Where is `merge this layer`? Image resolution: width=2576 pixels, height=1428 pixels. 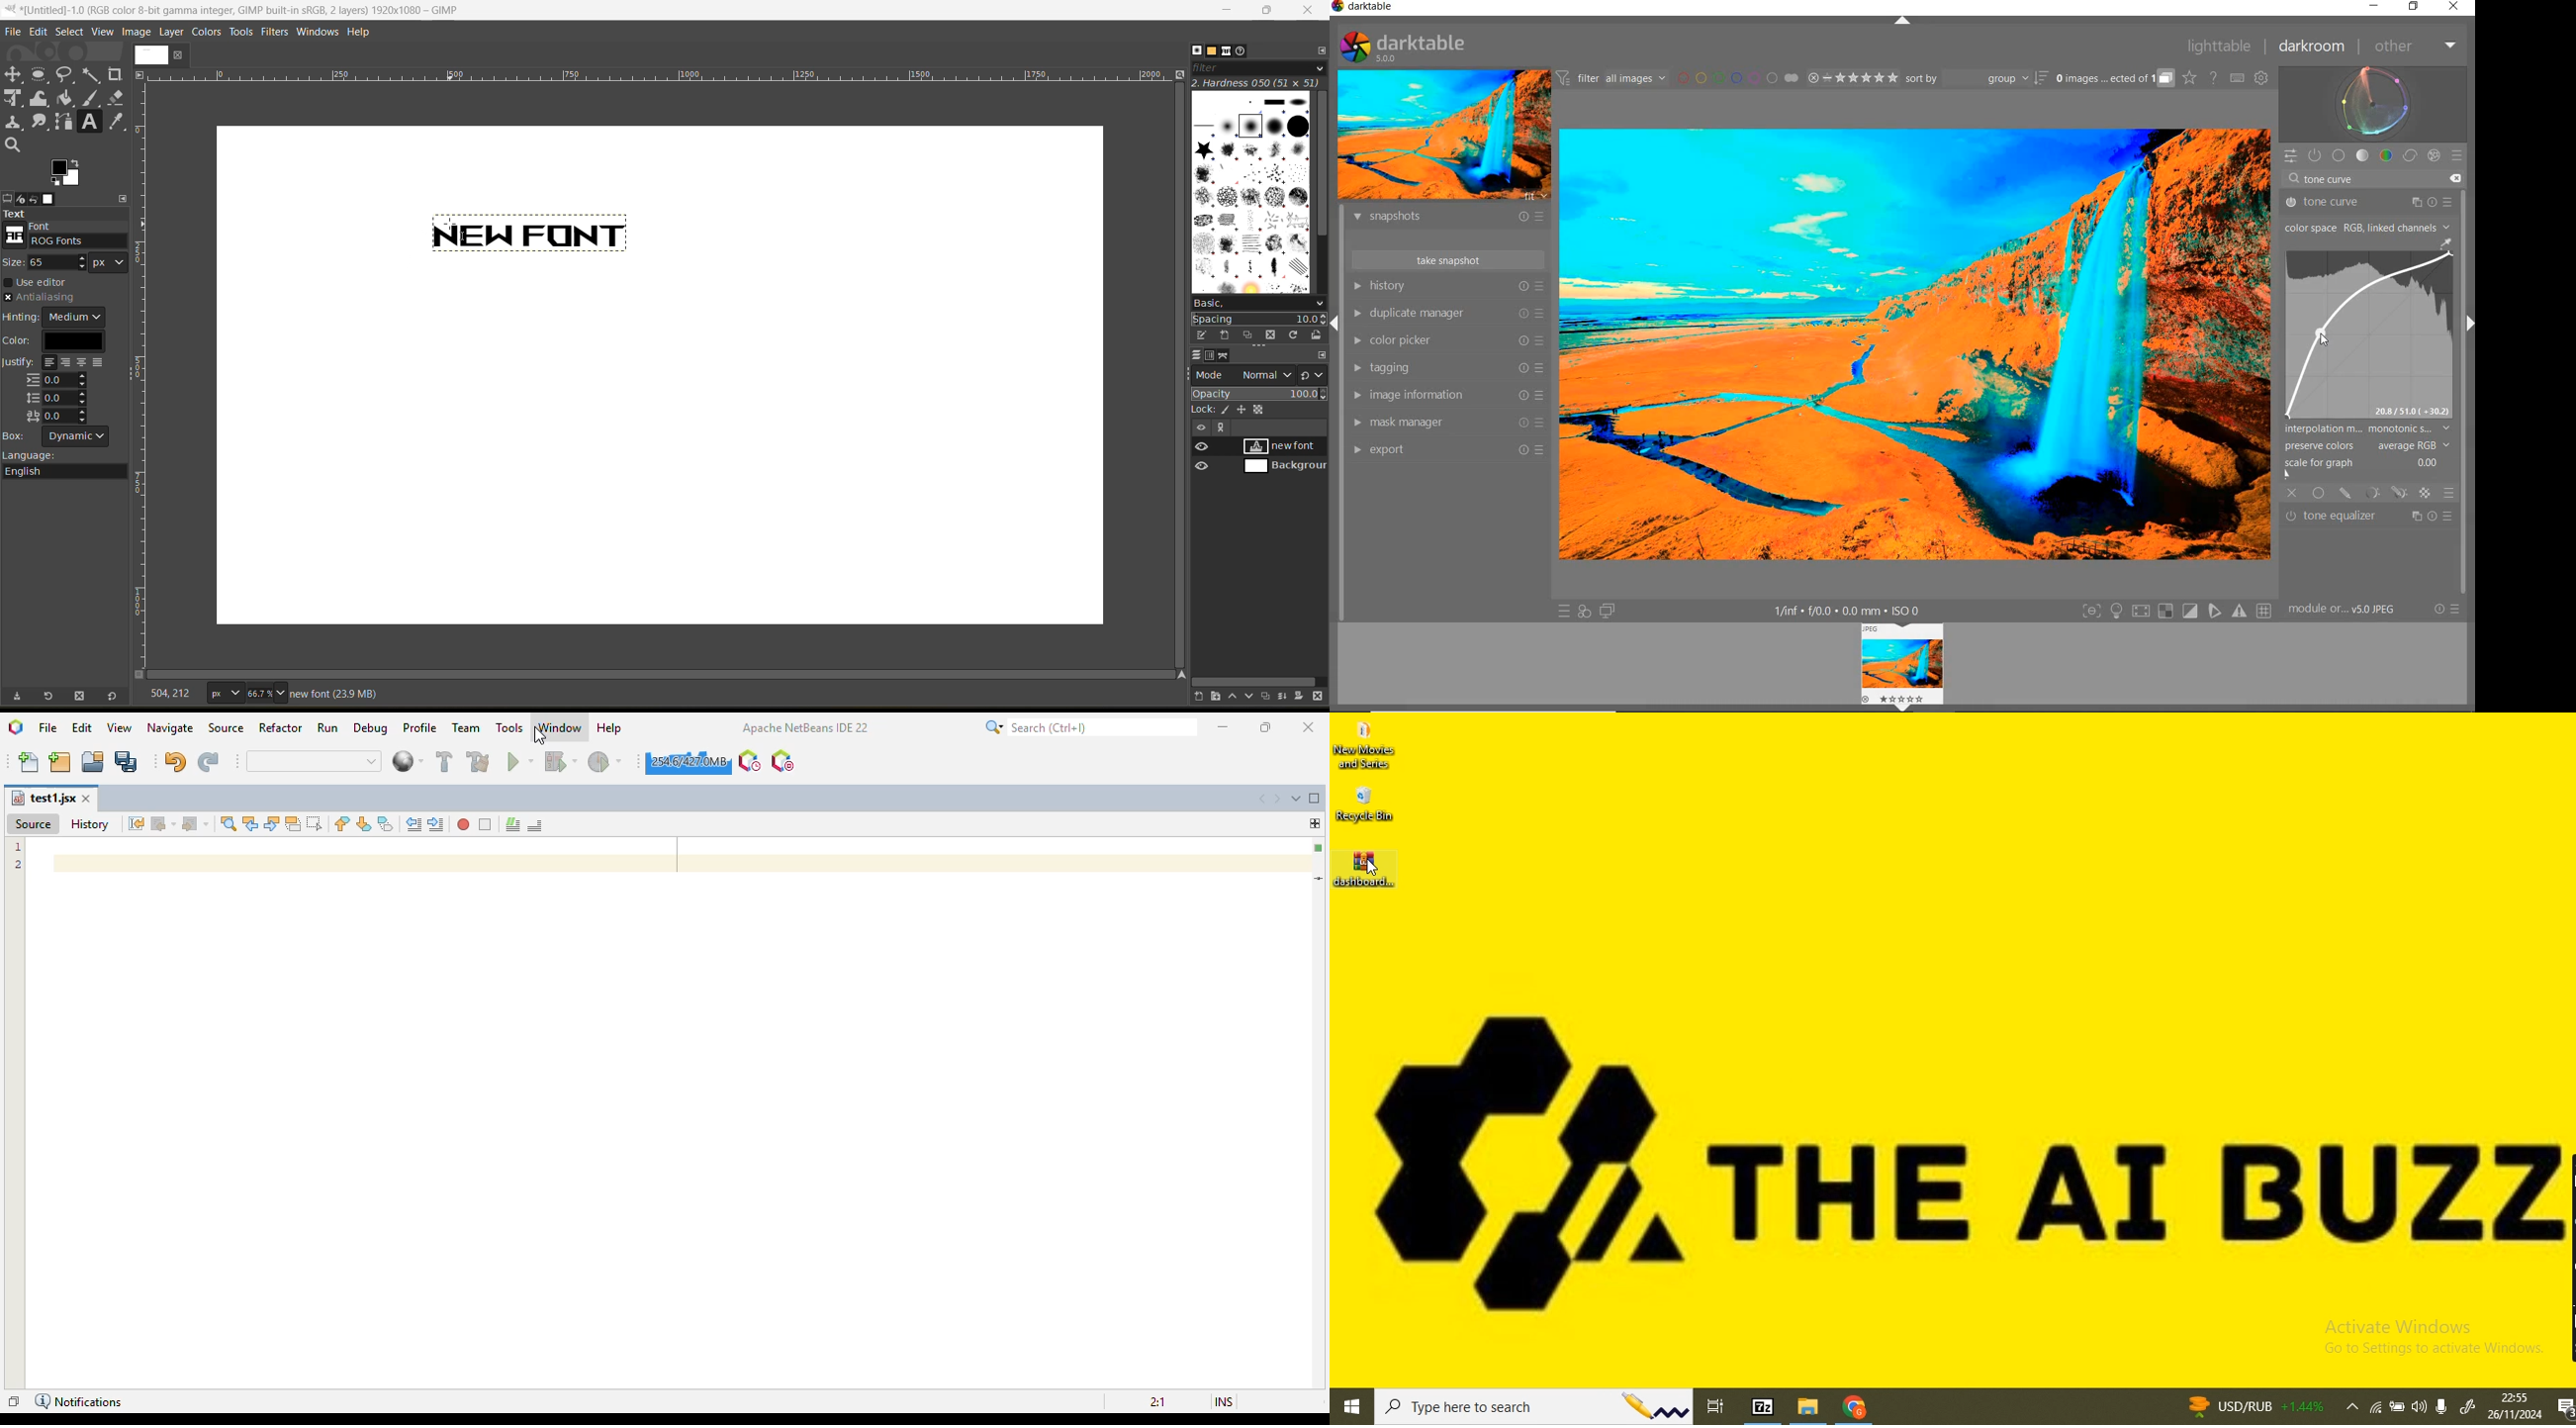 merge this layer is located at coordinates (1285, 696).